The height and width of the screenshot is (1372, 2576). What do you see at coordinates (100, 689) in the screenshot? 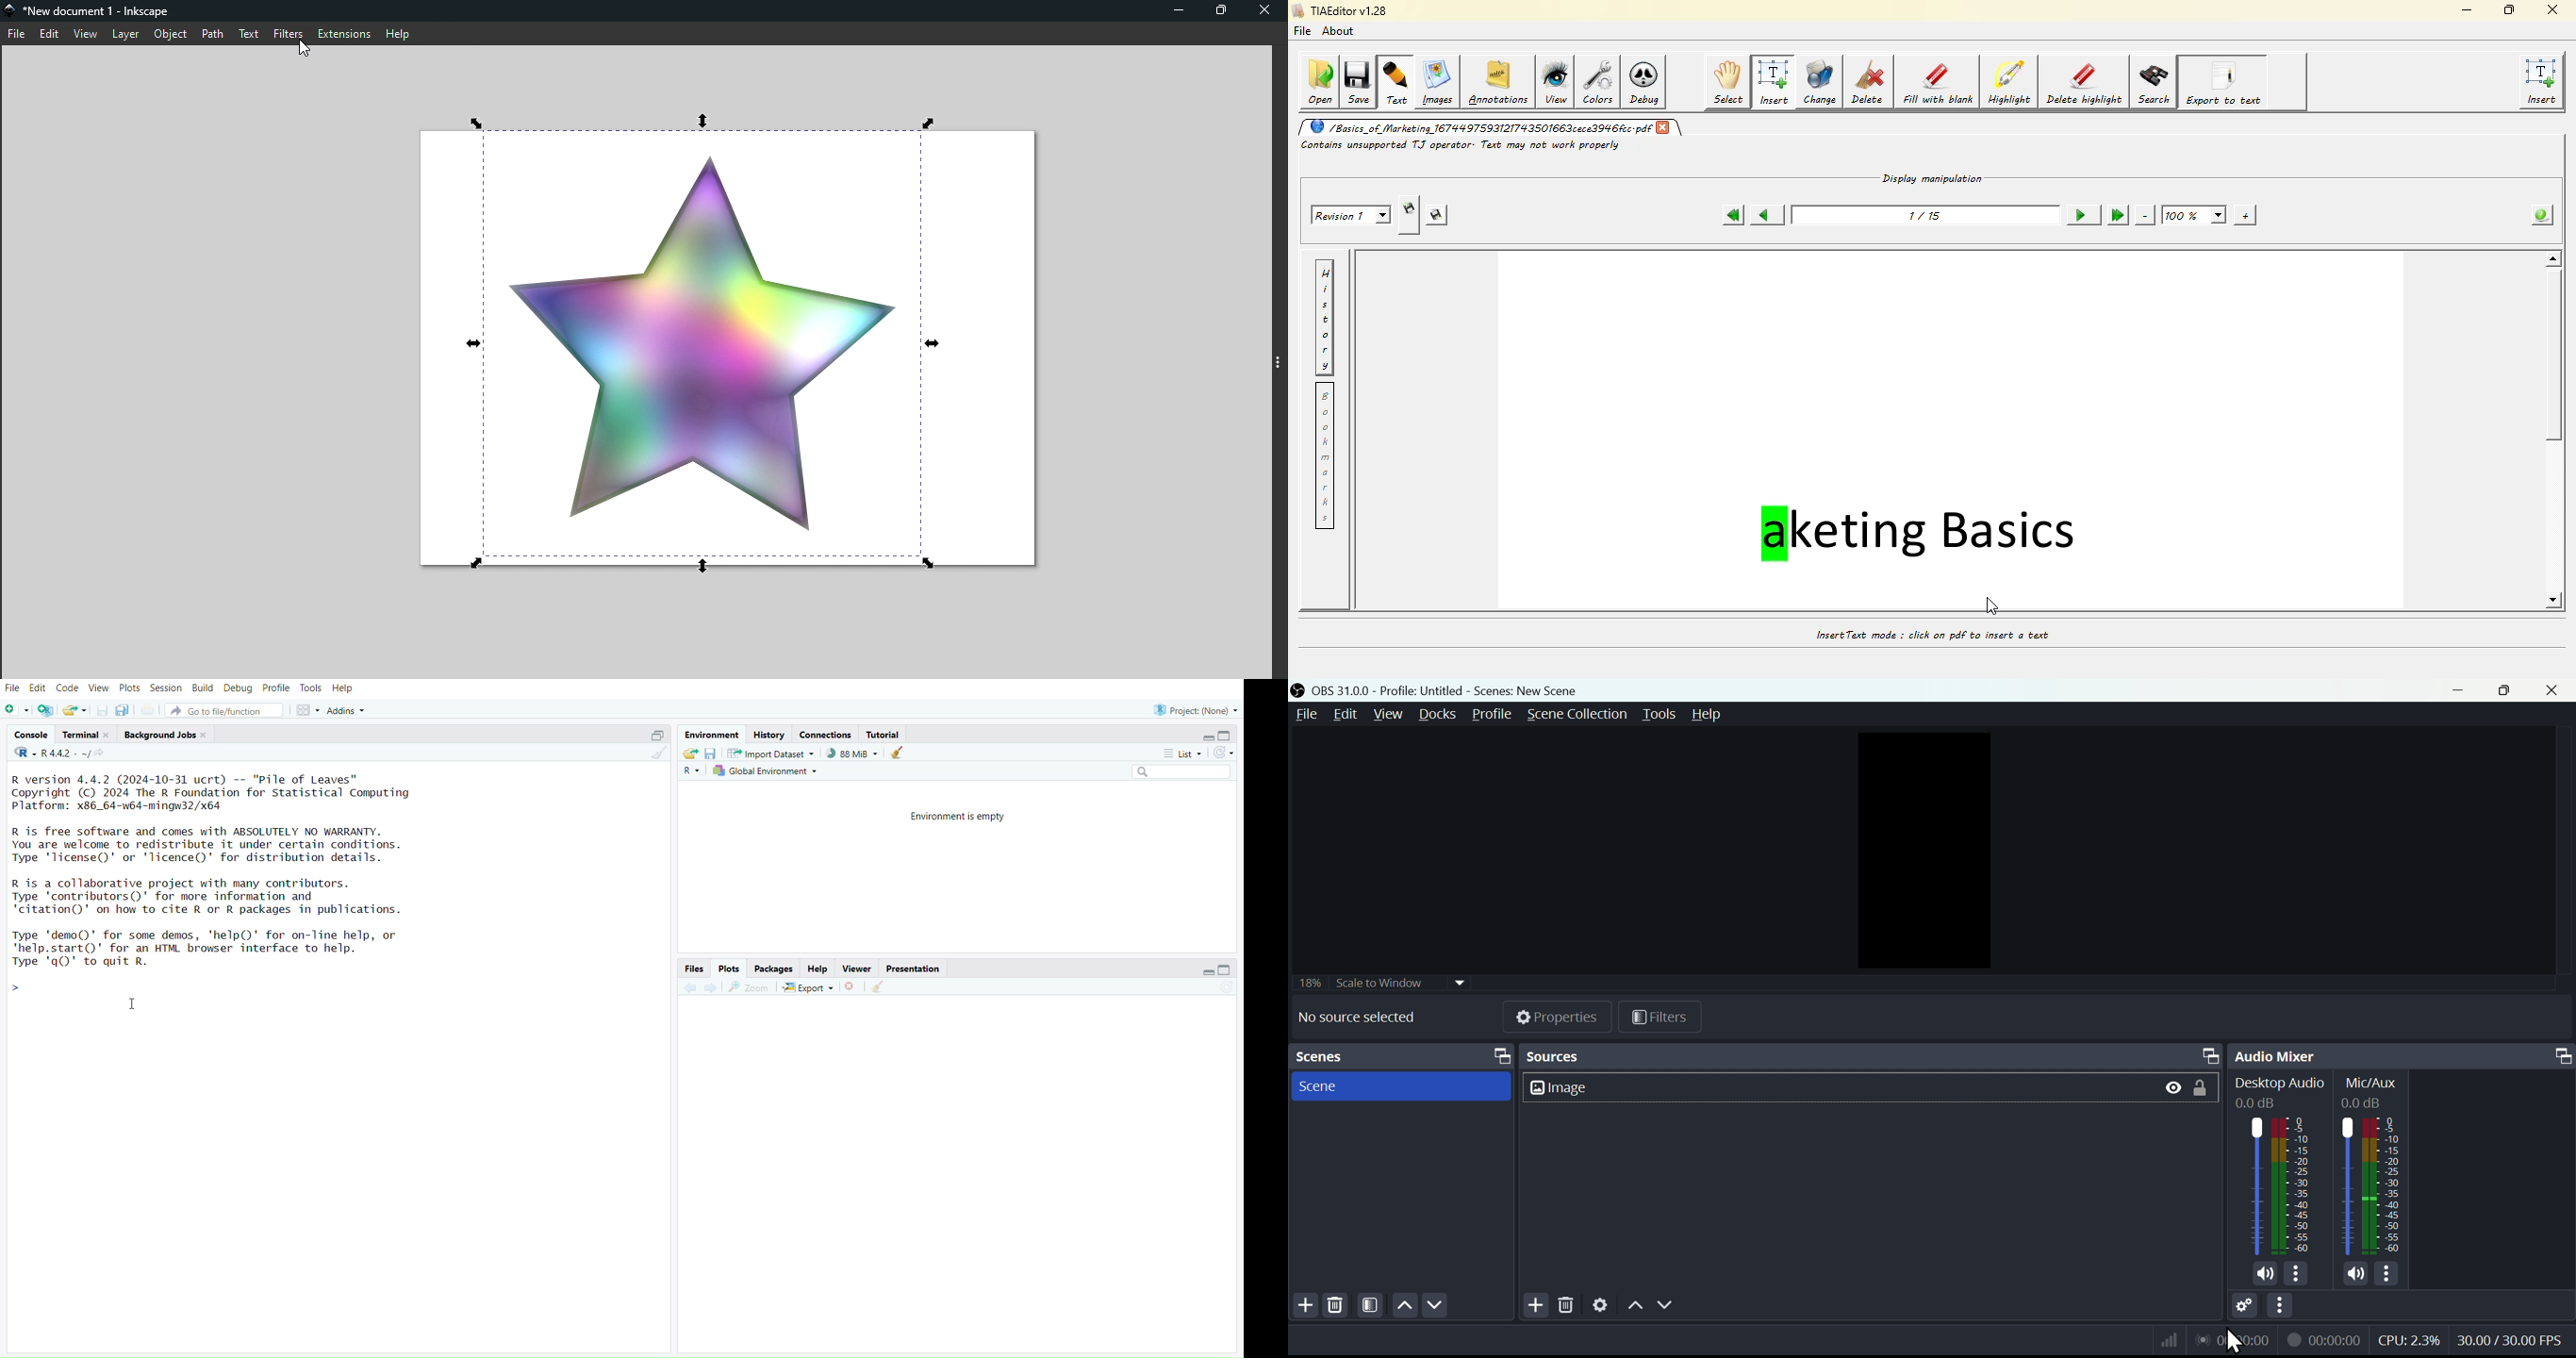
I see `view` at bounding box center [100, 689].